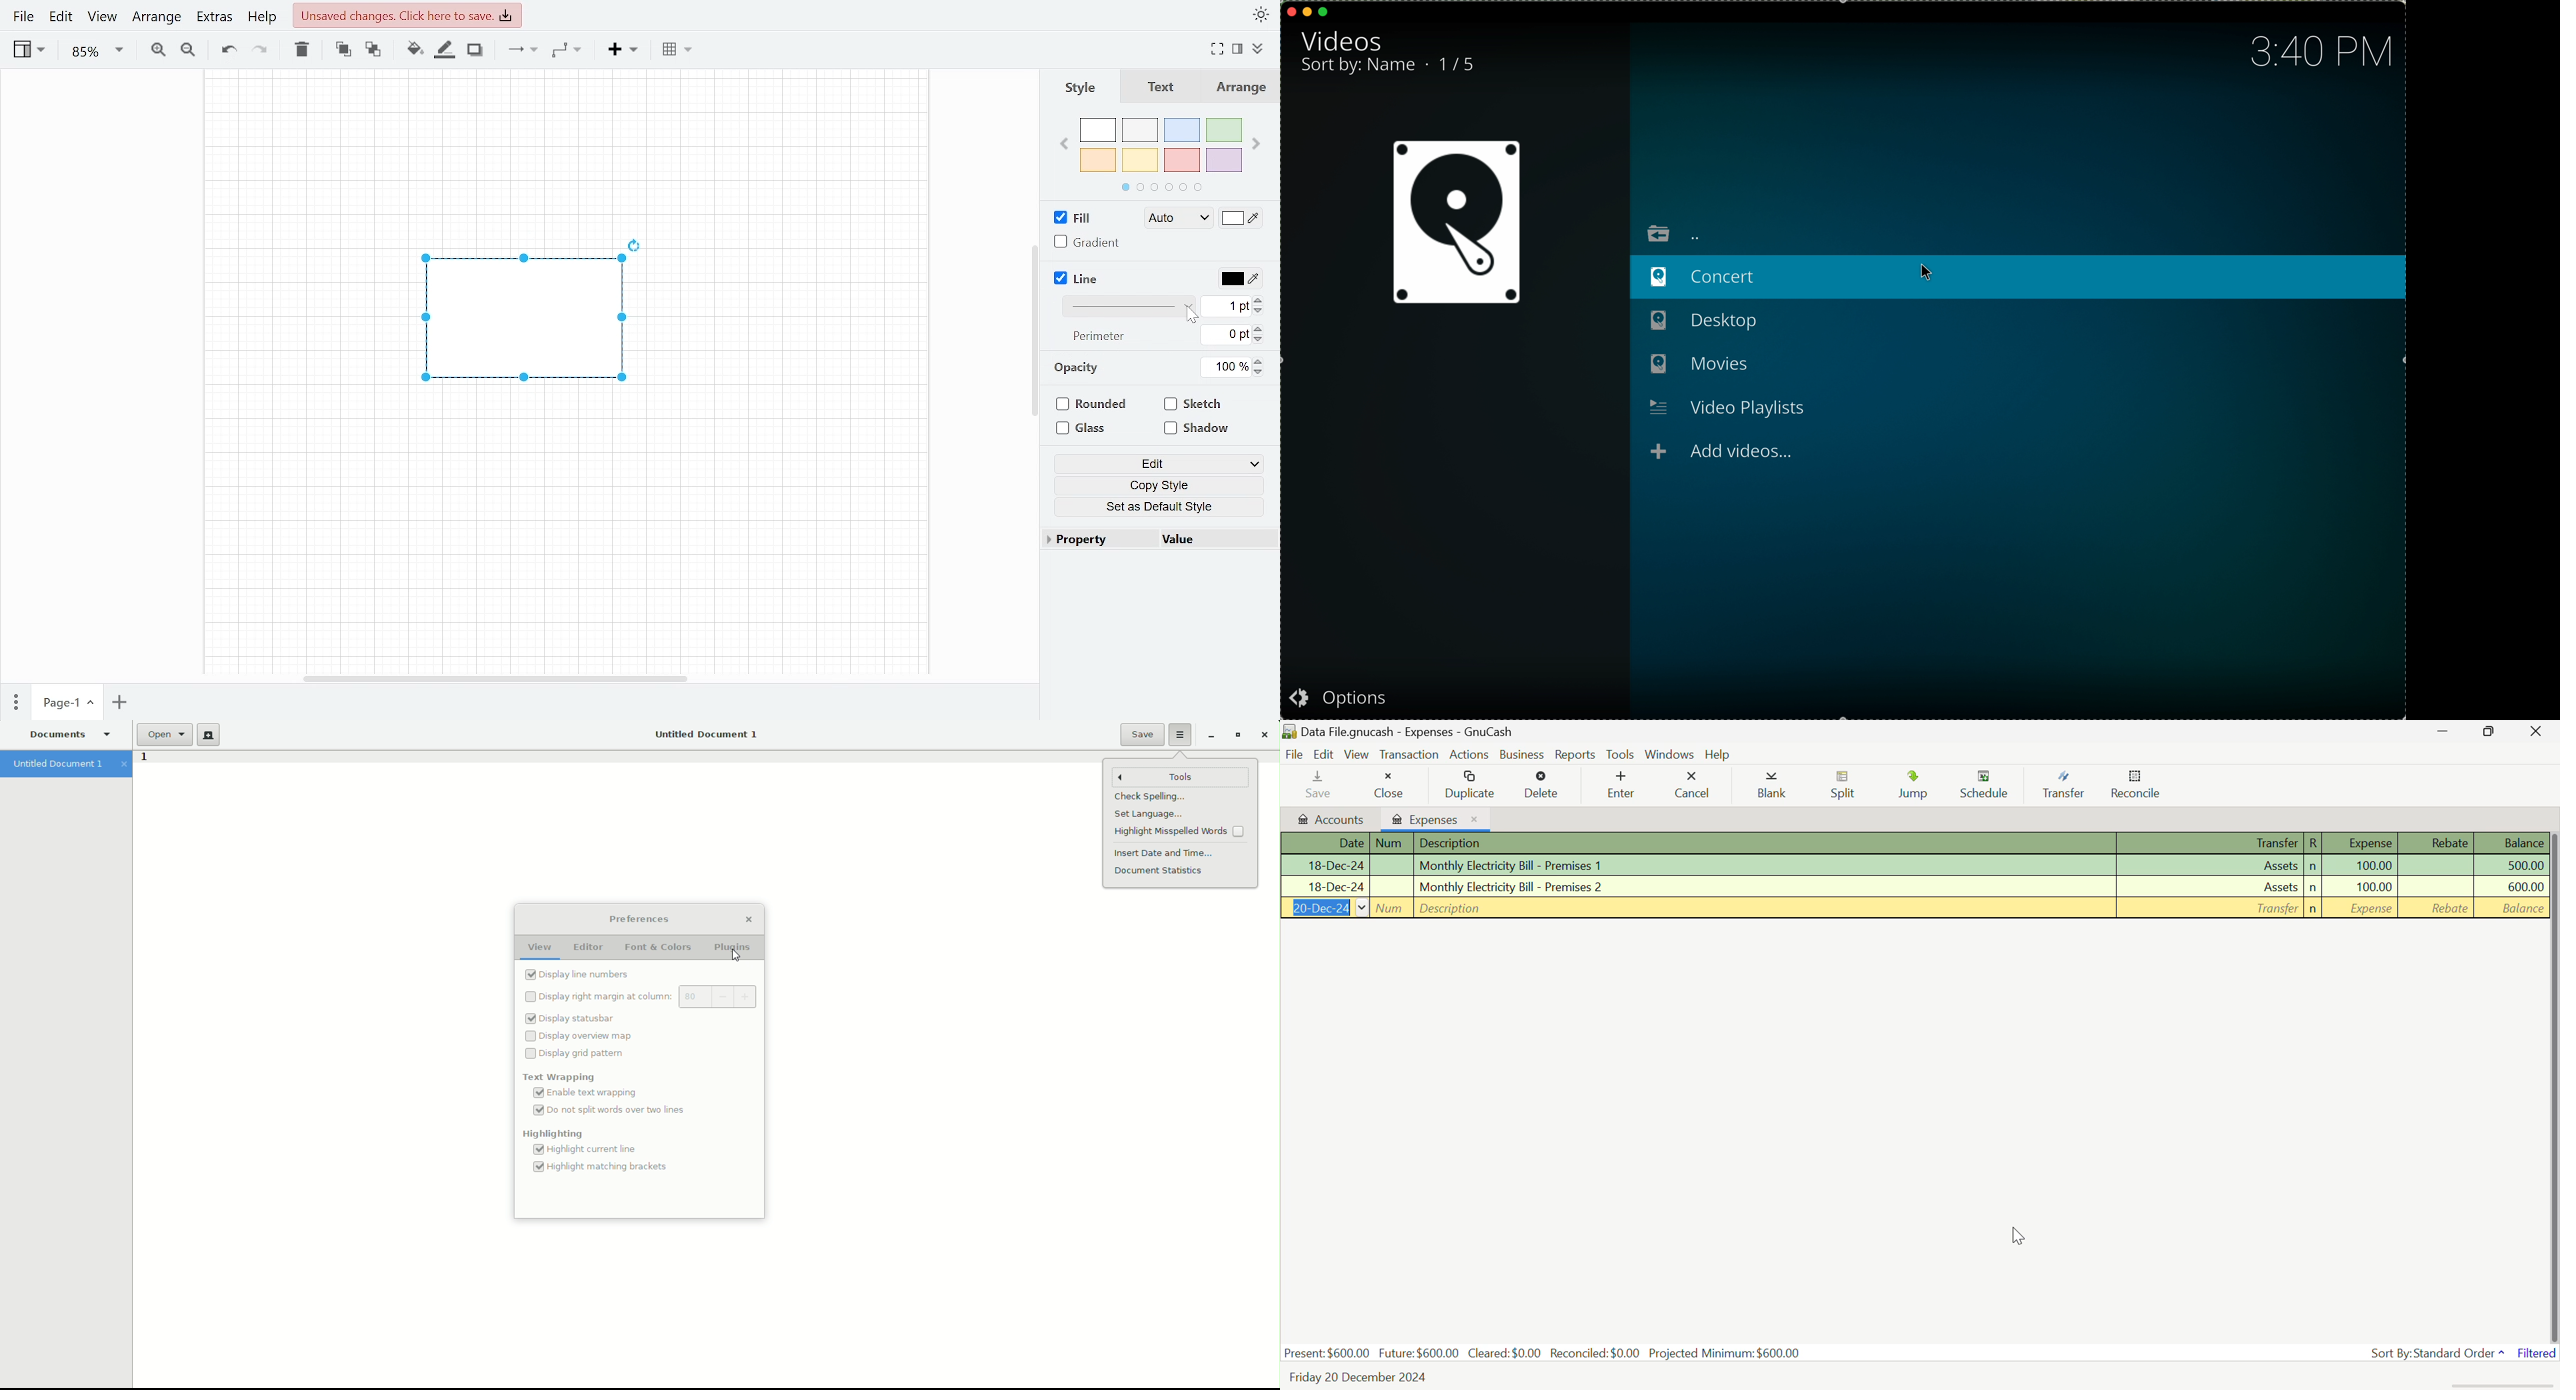 The image size is (2576, 1400). Describe the element at coordinates (1065, 145) in the screenshot. I see `Previous` at that location.